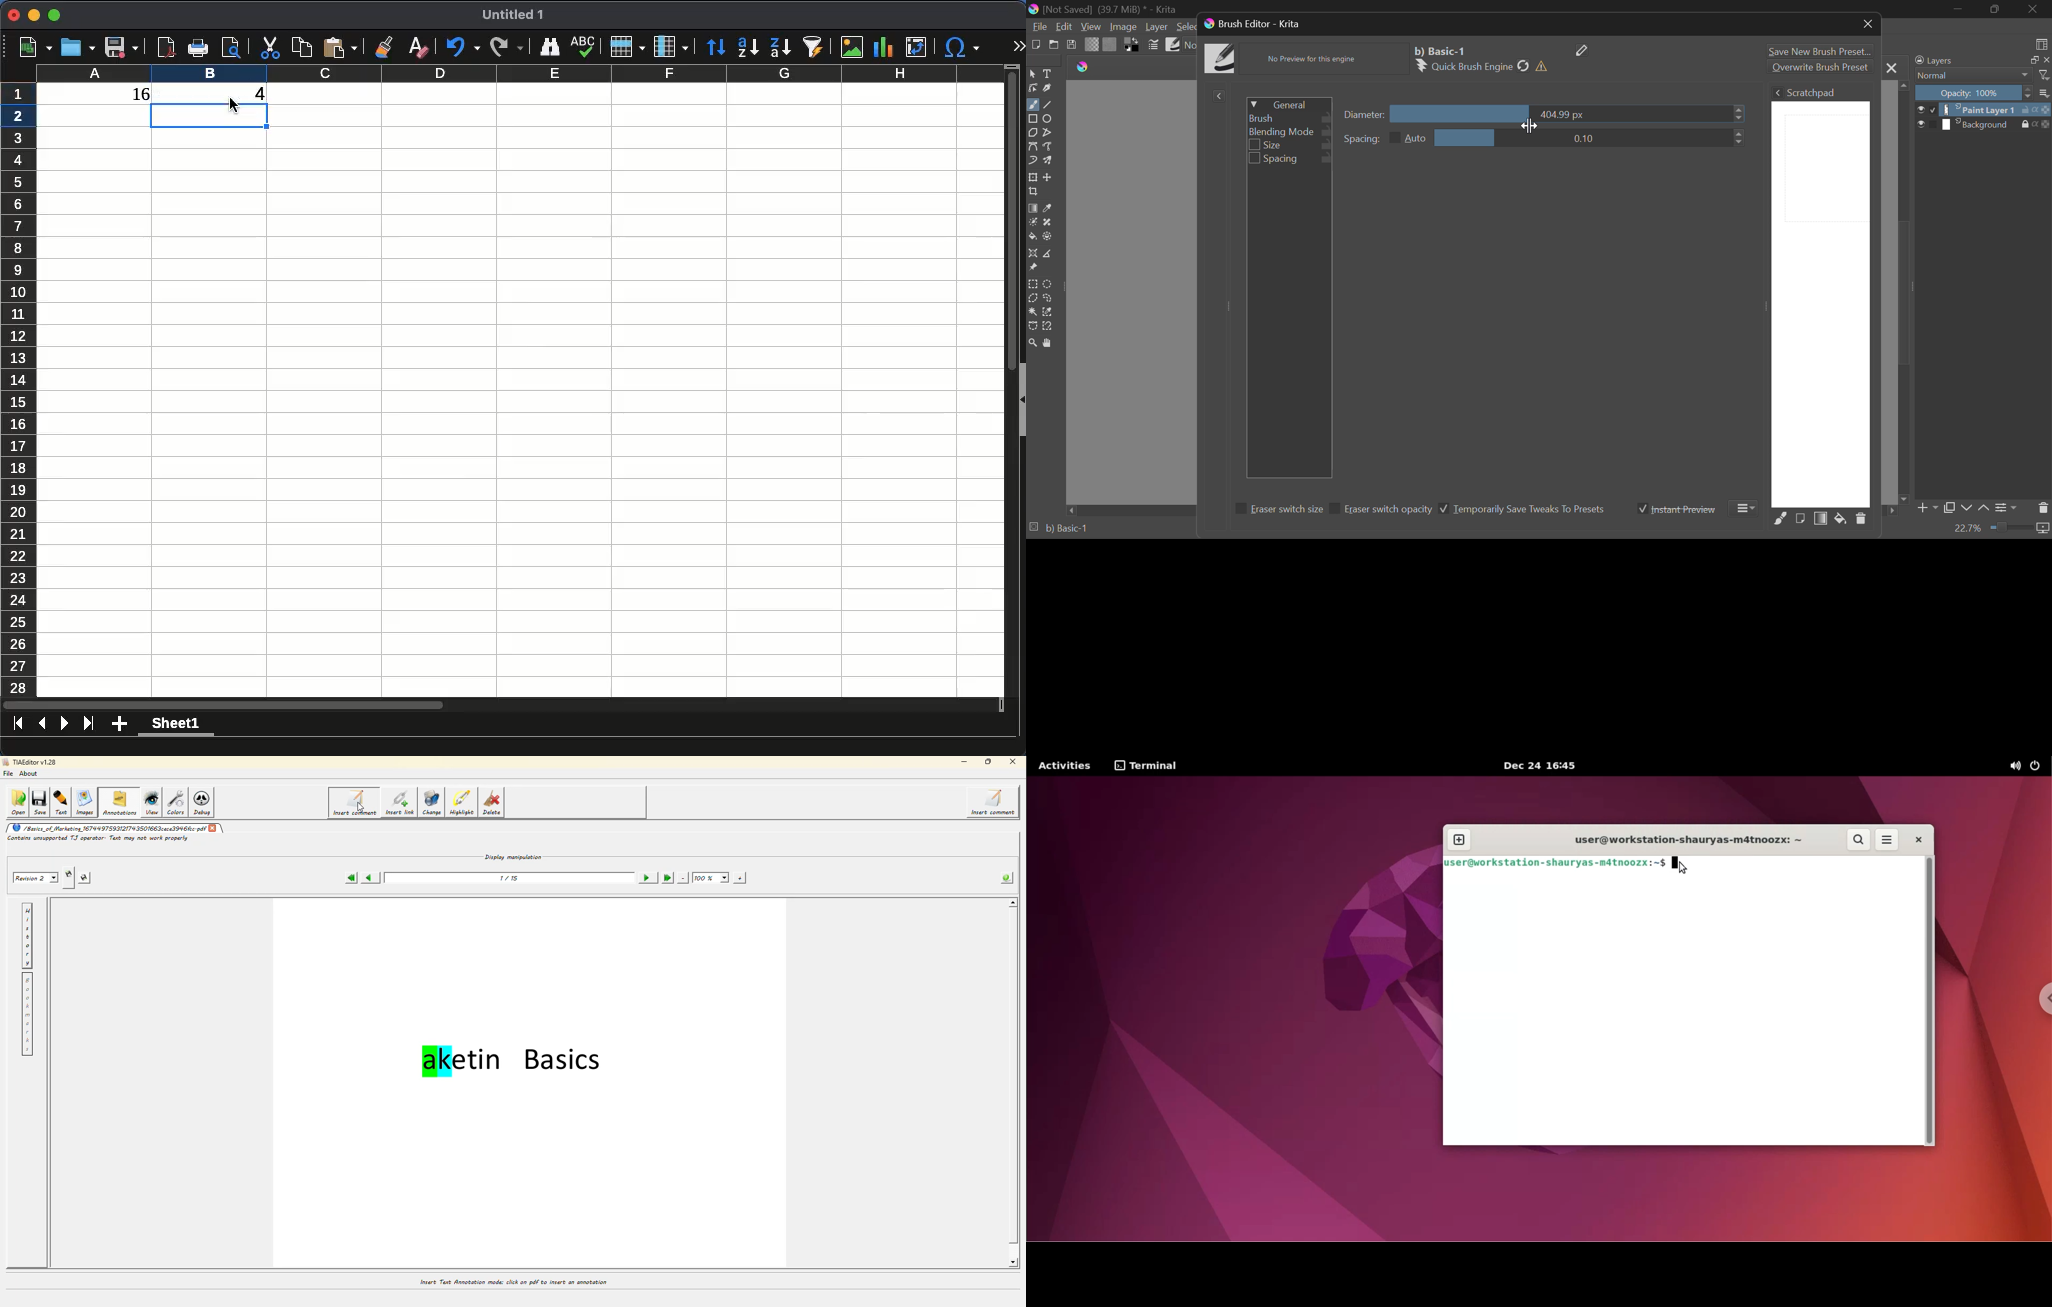  Describe the element at coordinates (1033, 284) in the screenshot. I see `Rectangle Selection` at that location.